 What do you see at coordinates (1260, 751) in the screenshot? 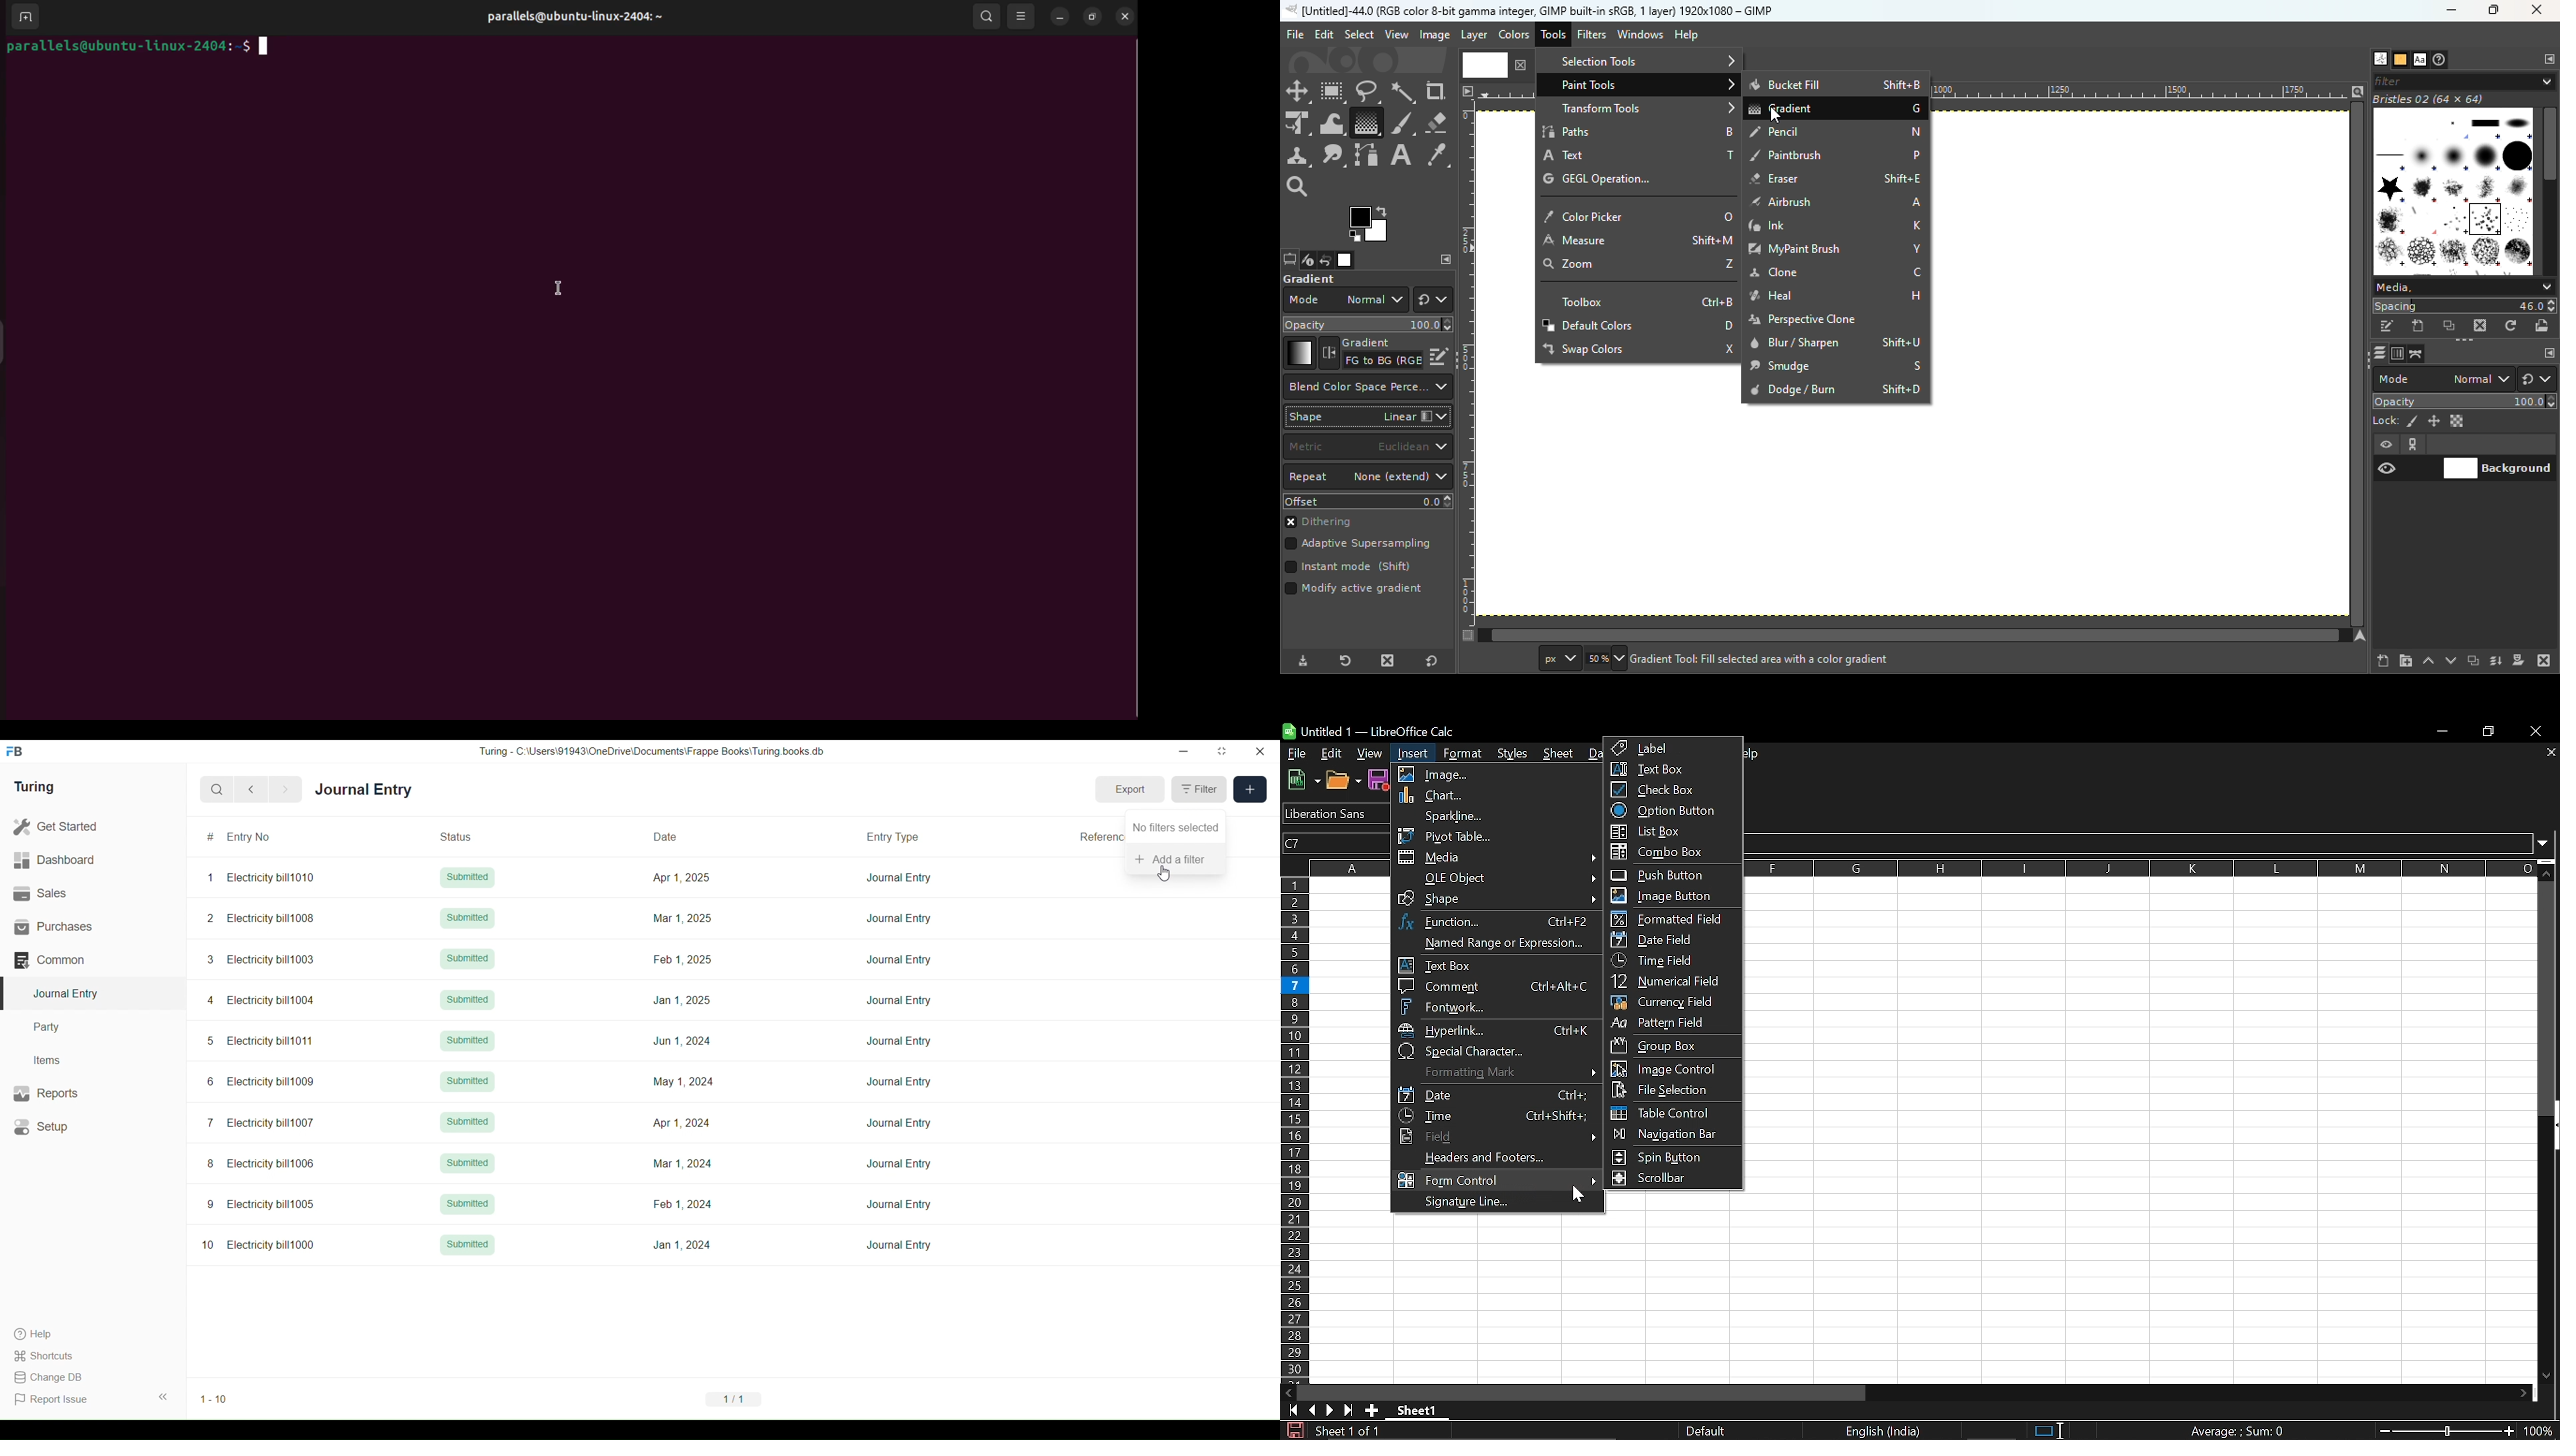
I see `Close` at bounding box center [1260, 751].